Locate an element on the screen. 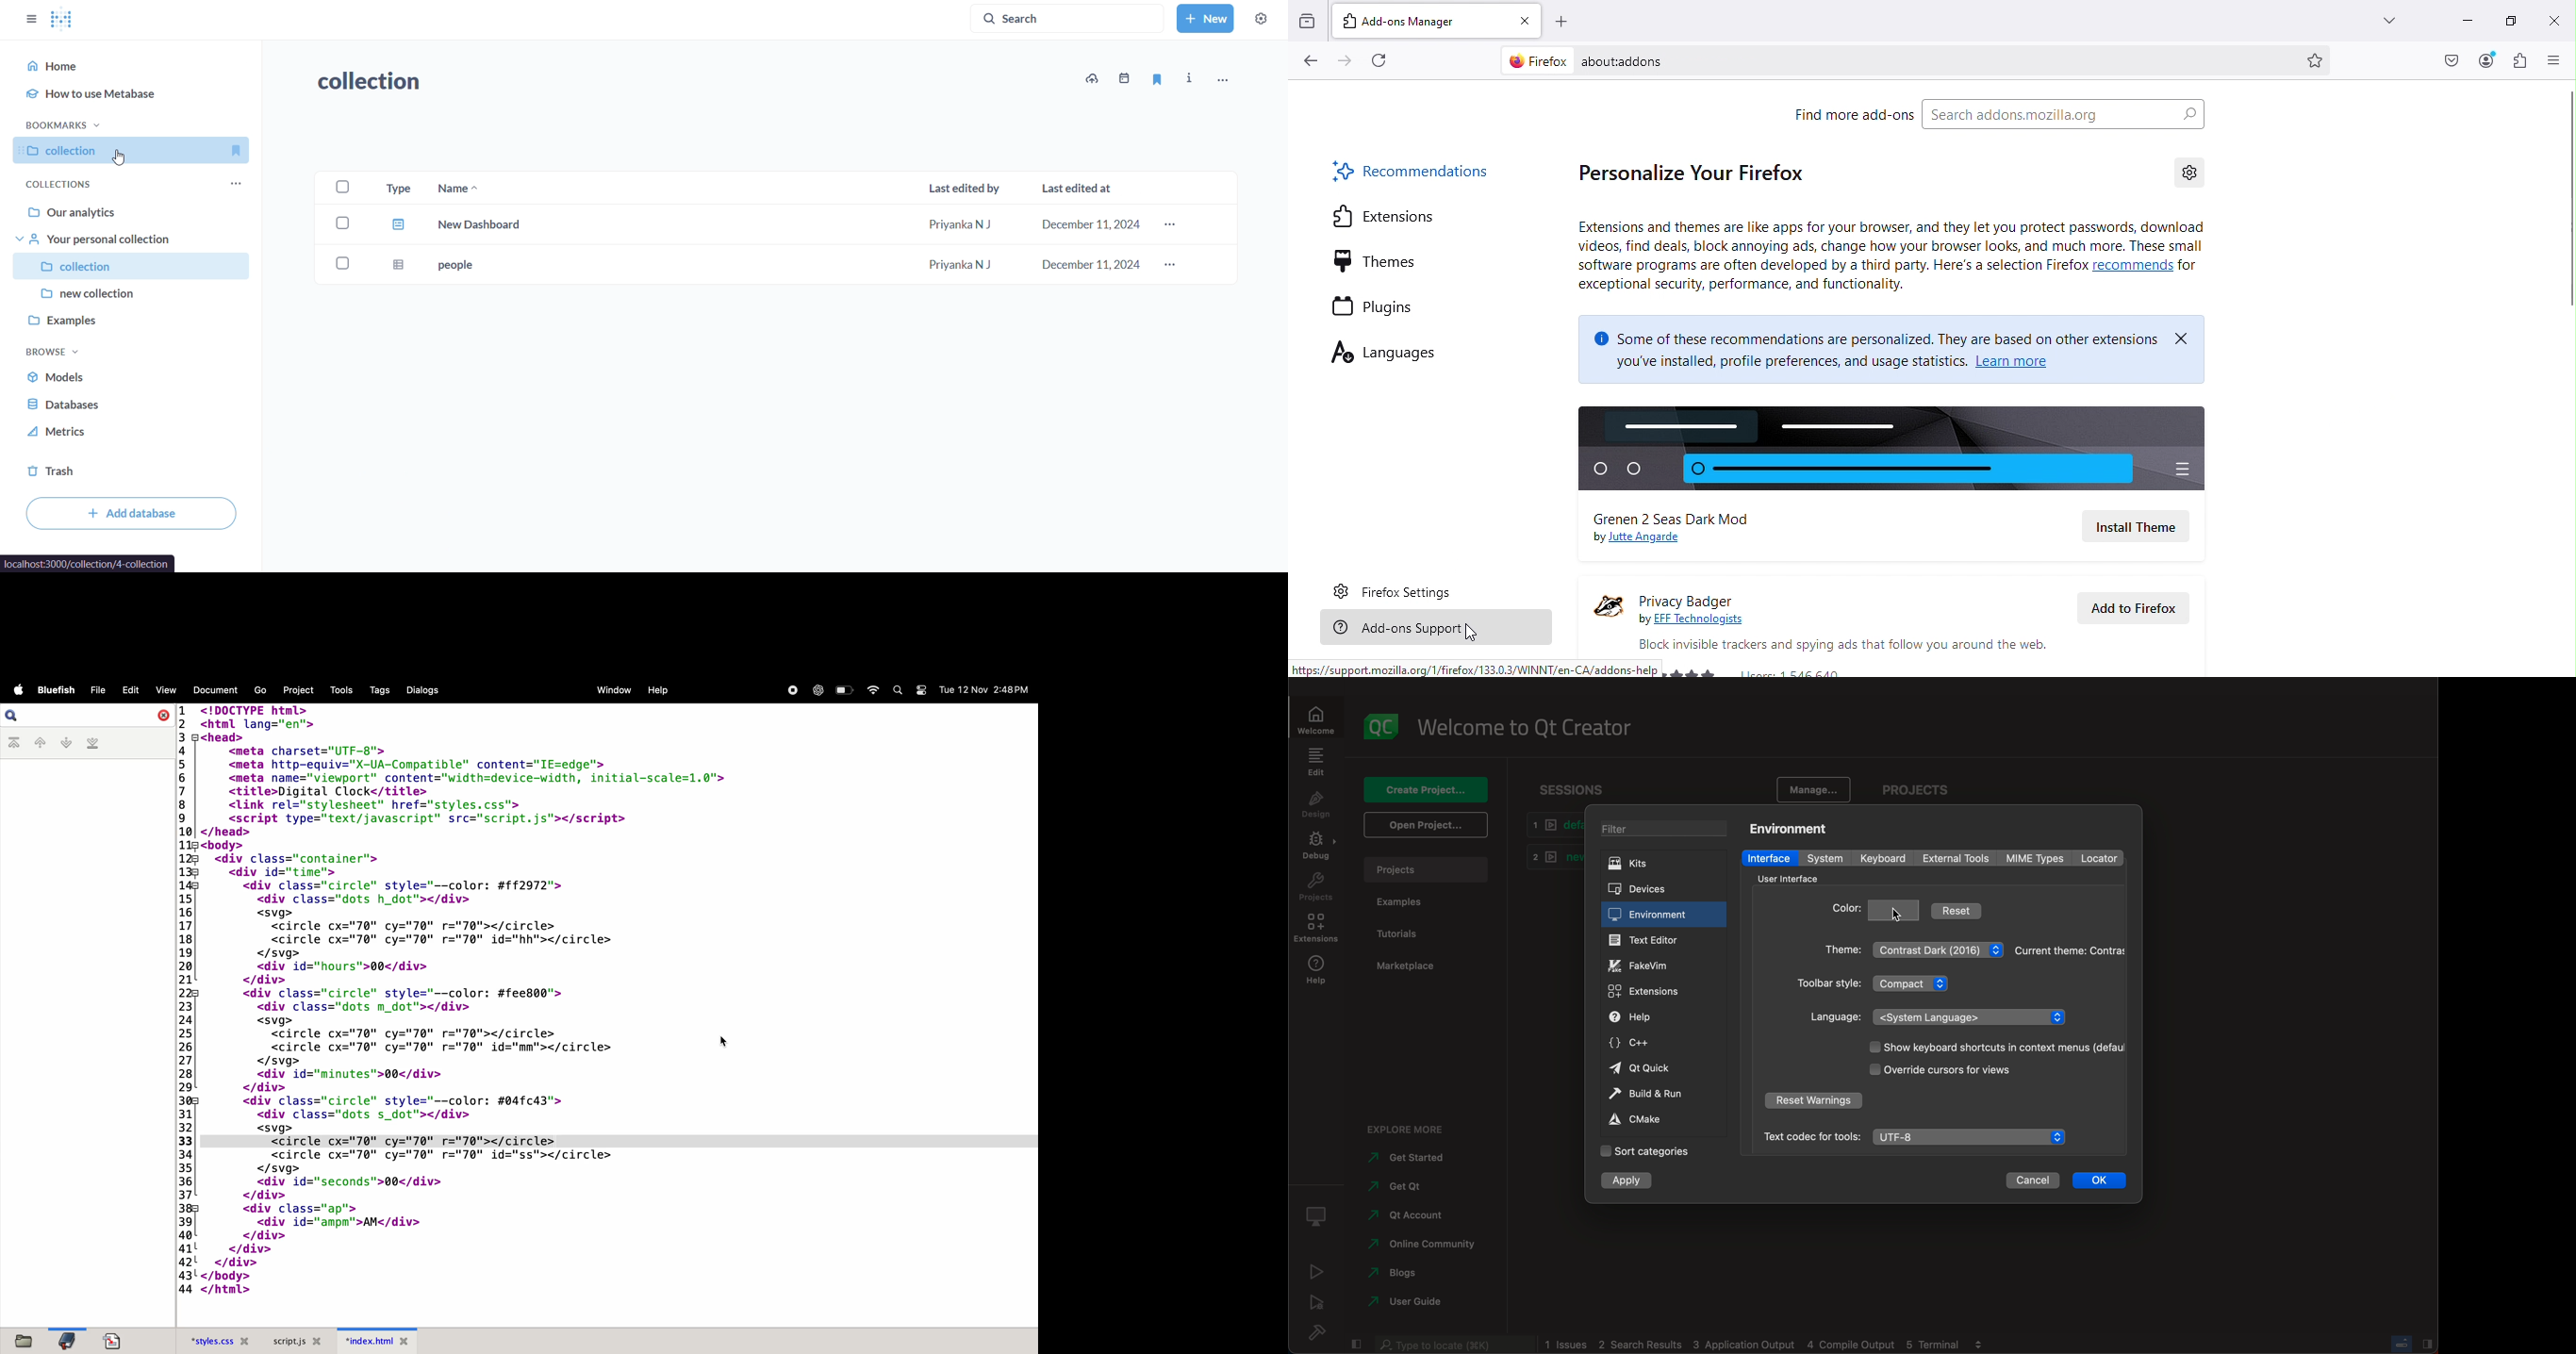   is located at coordinates (1785, 879).